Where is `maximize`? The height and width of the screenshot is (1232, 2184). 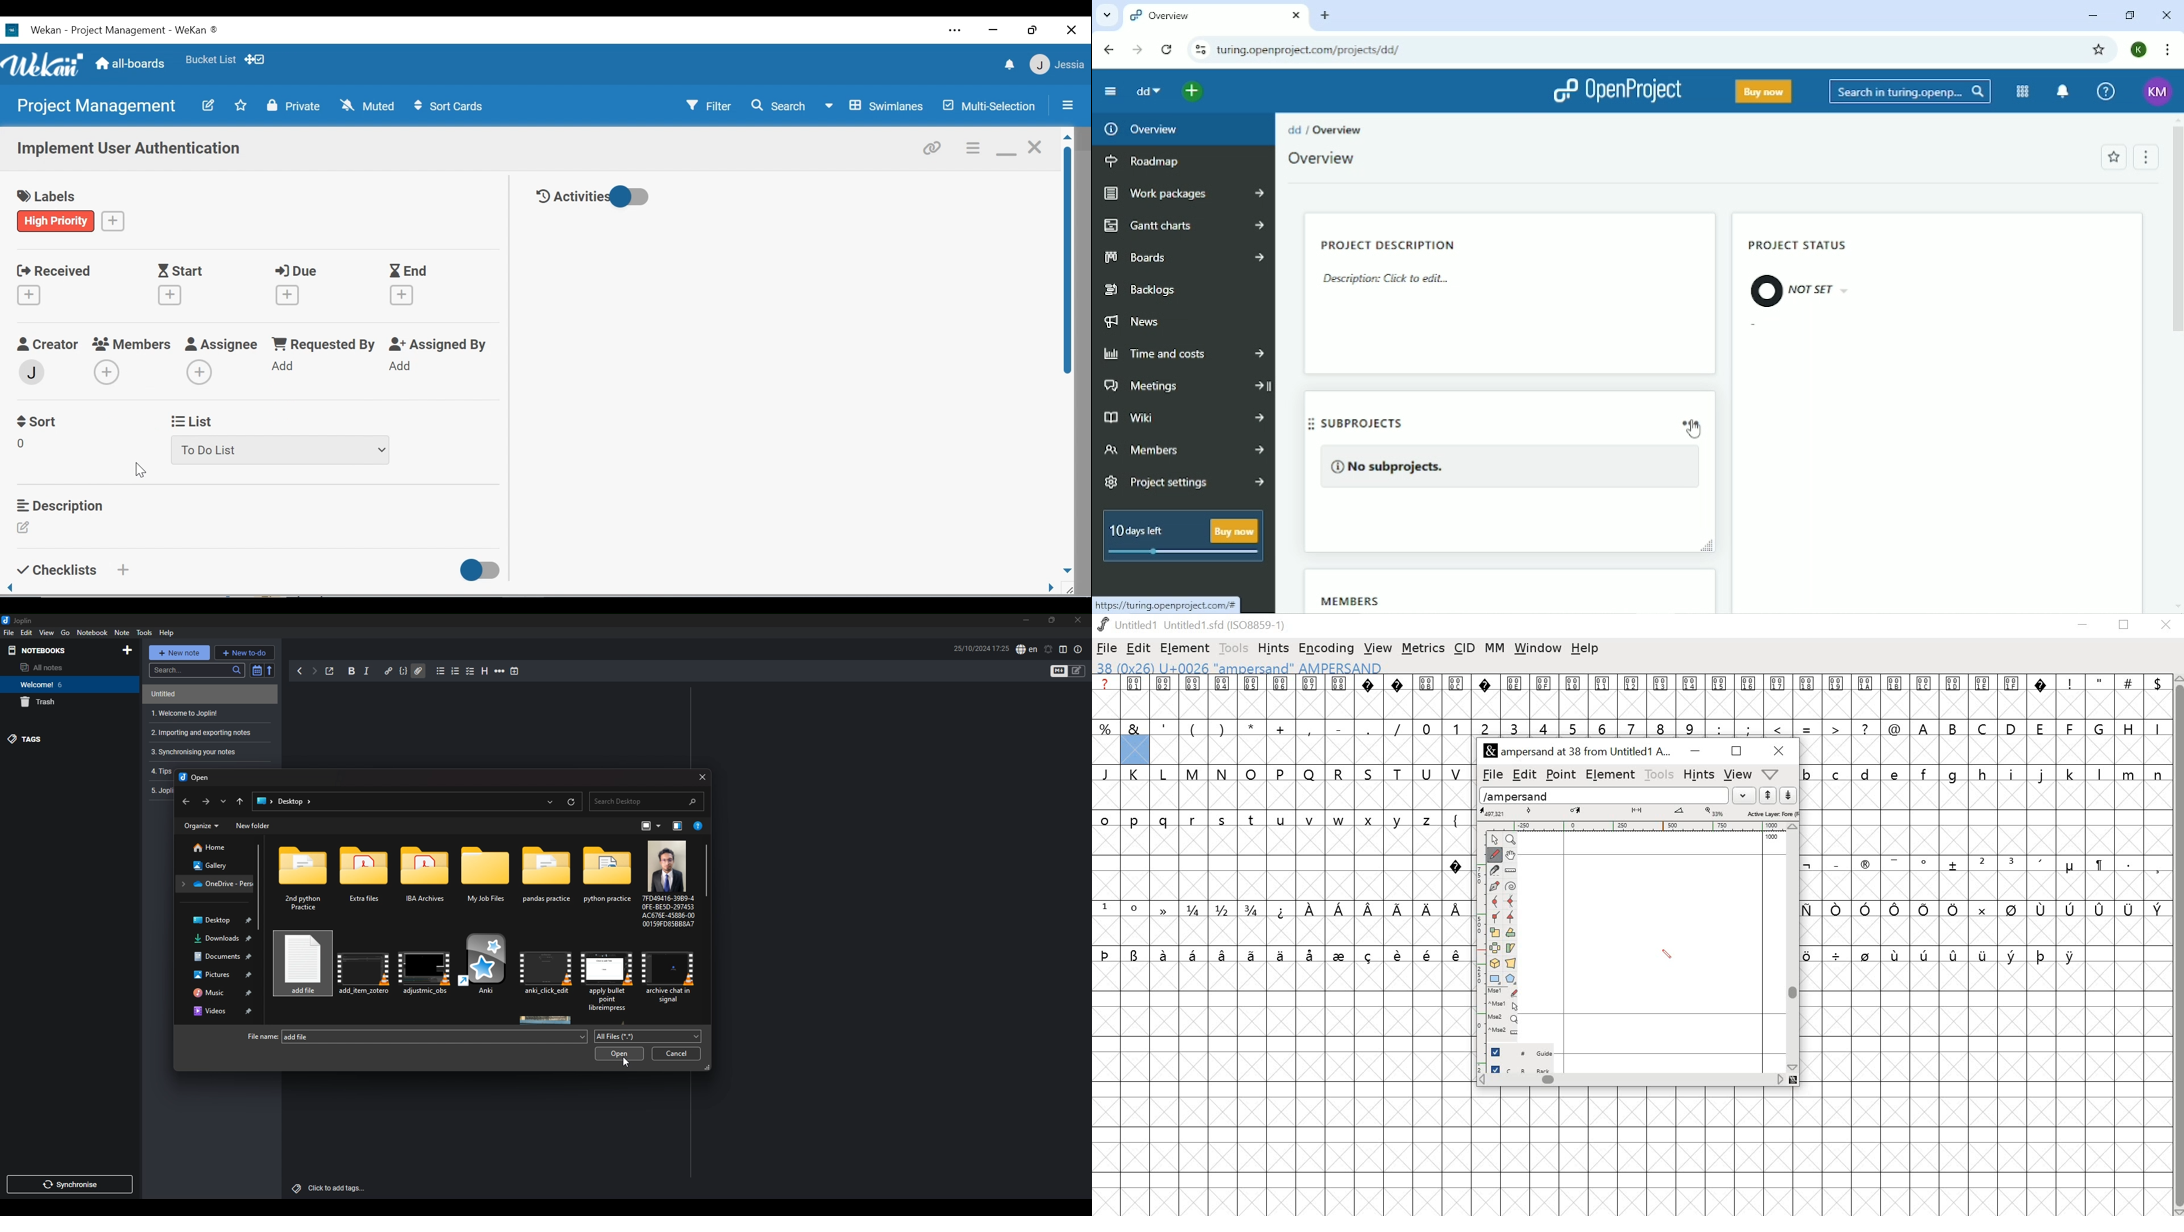
maximize is located at coordinates (2126, 625).